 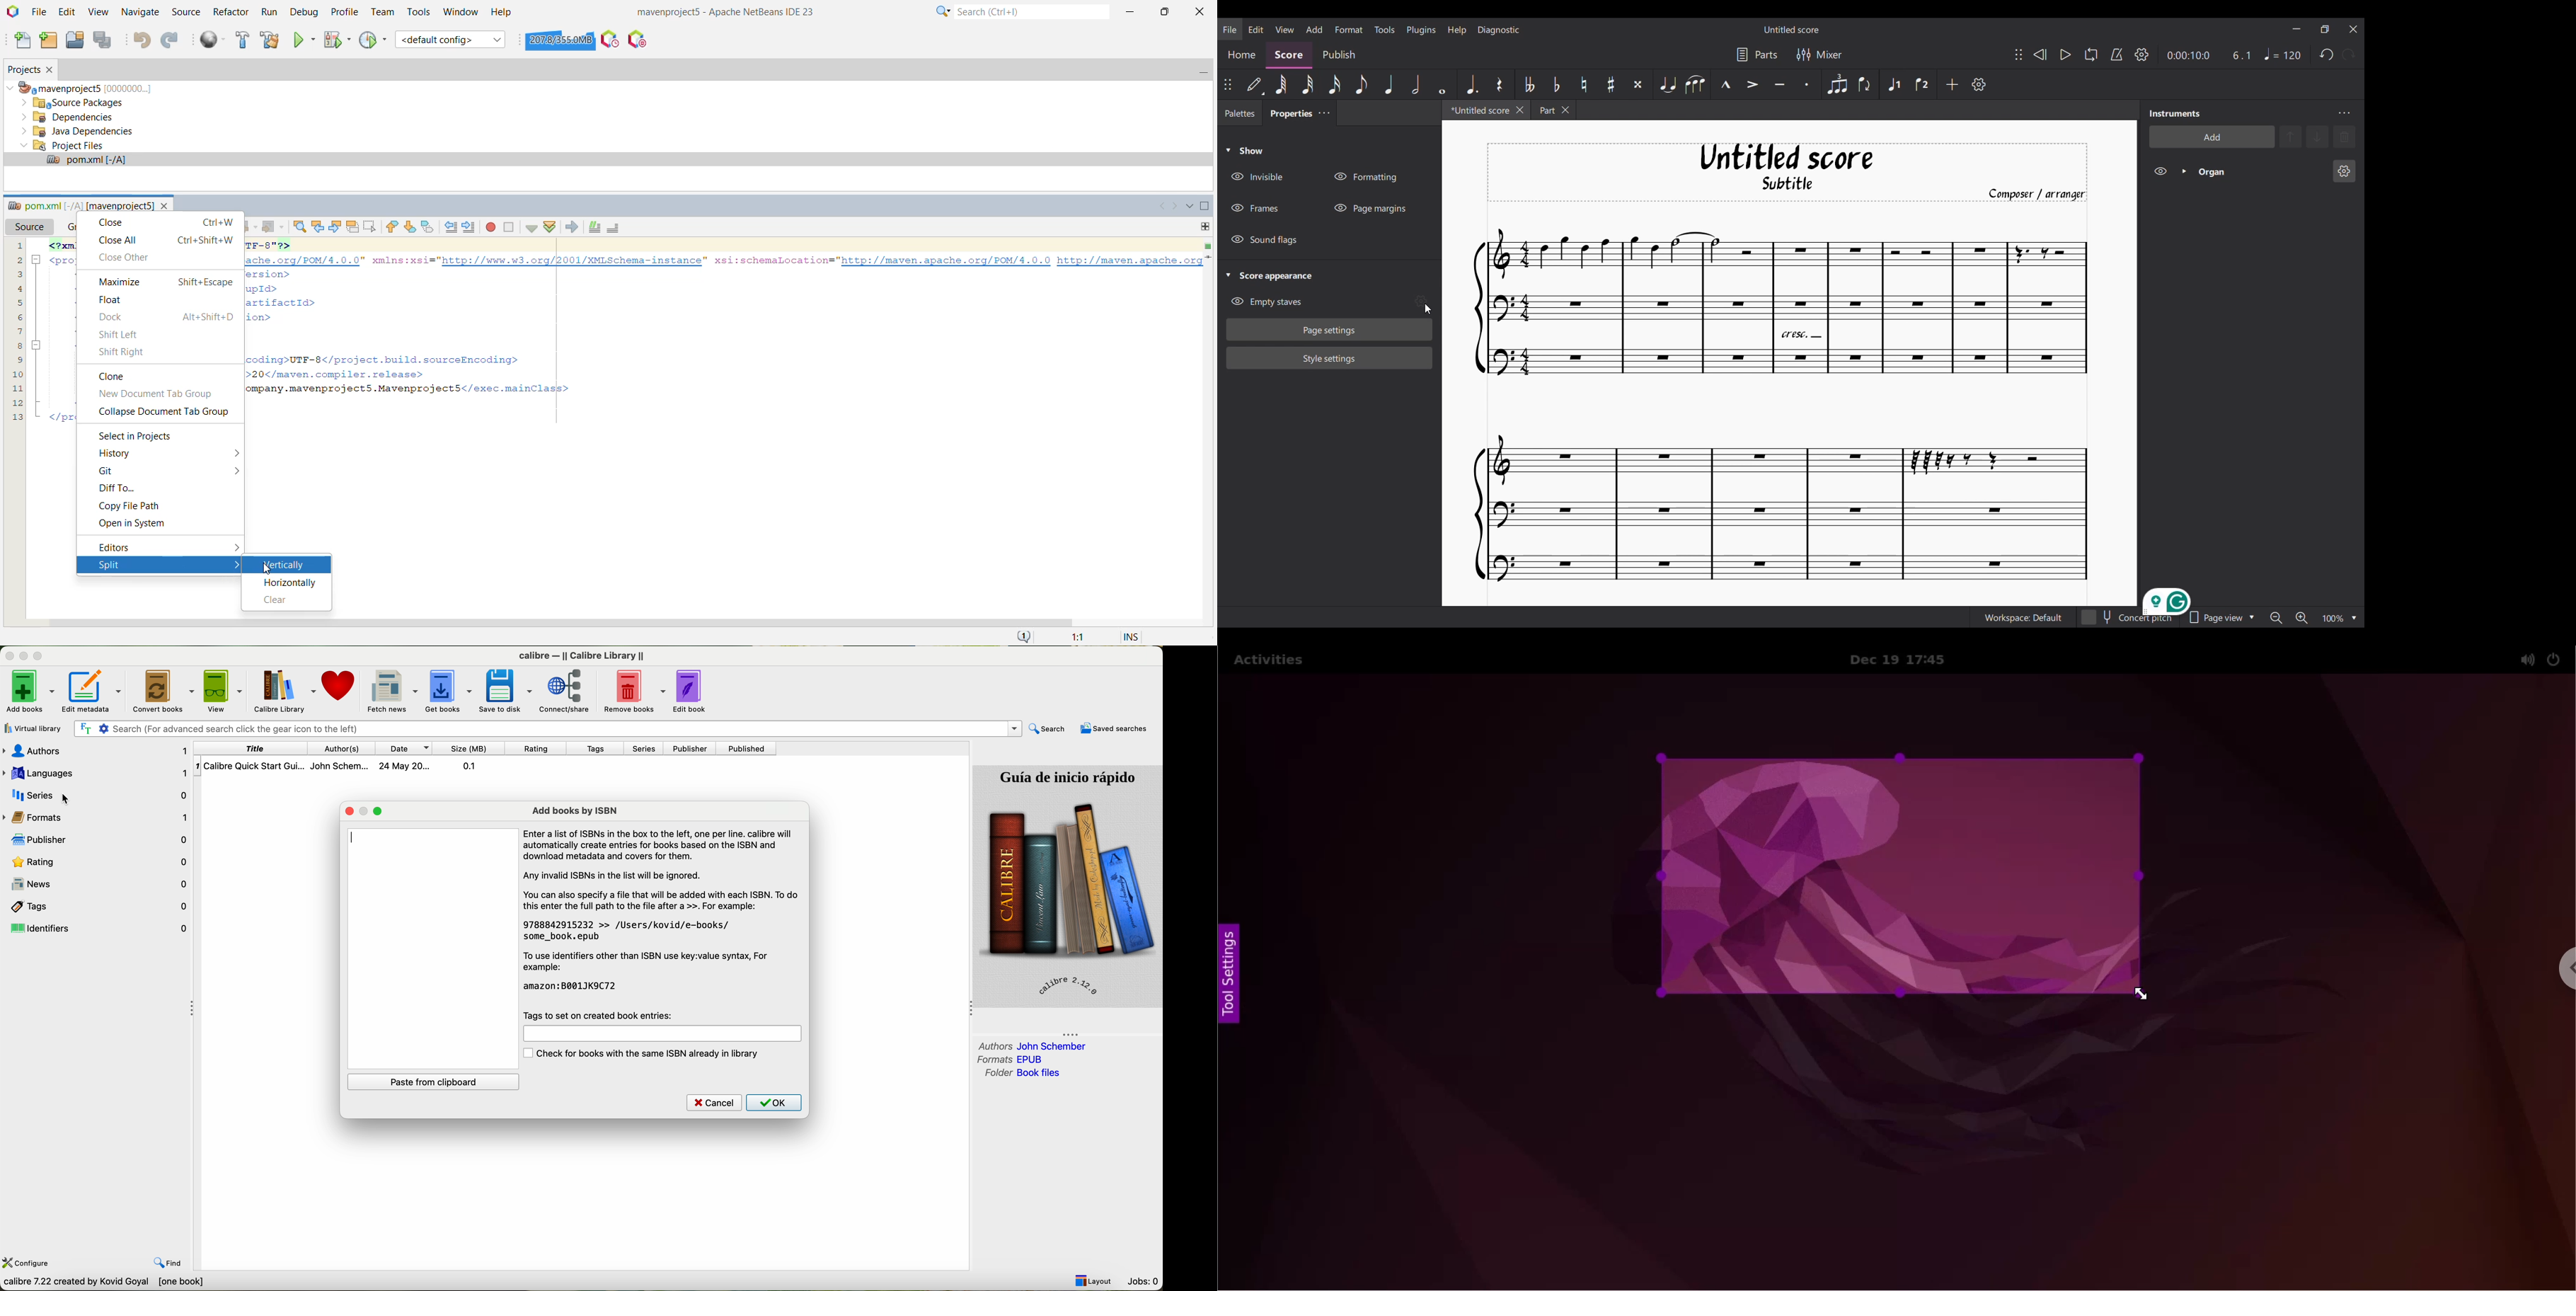 What do you see at coordinates (603, 1014) in the screenshot?
I see `tags to set on created book entries` at bounding box center [603, 1014].